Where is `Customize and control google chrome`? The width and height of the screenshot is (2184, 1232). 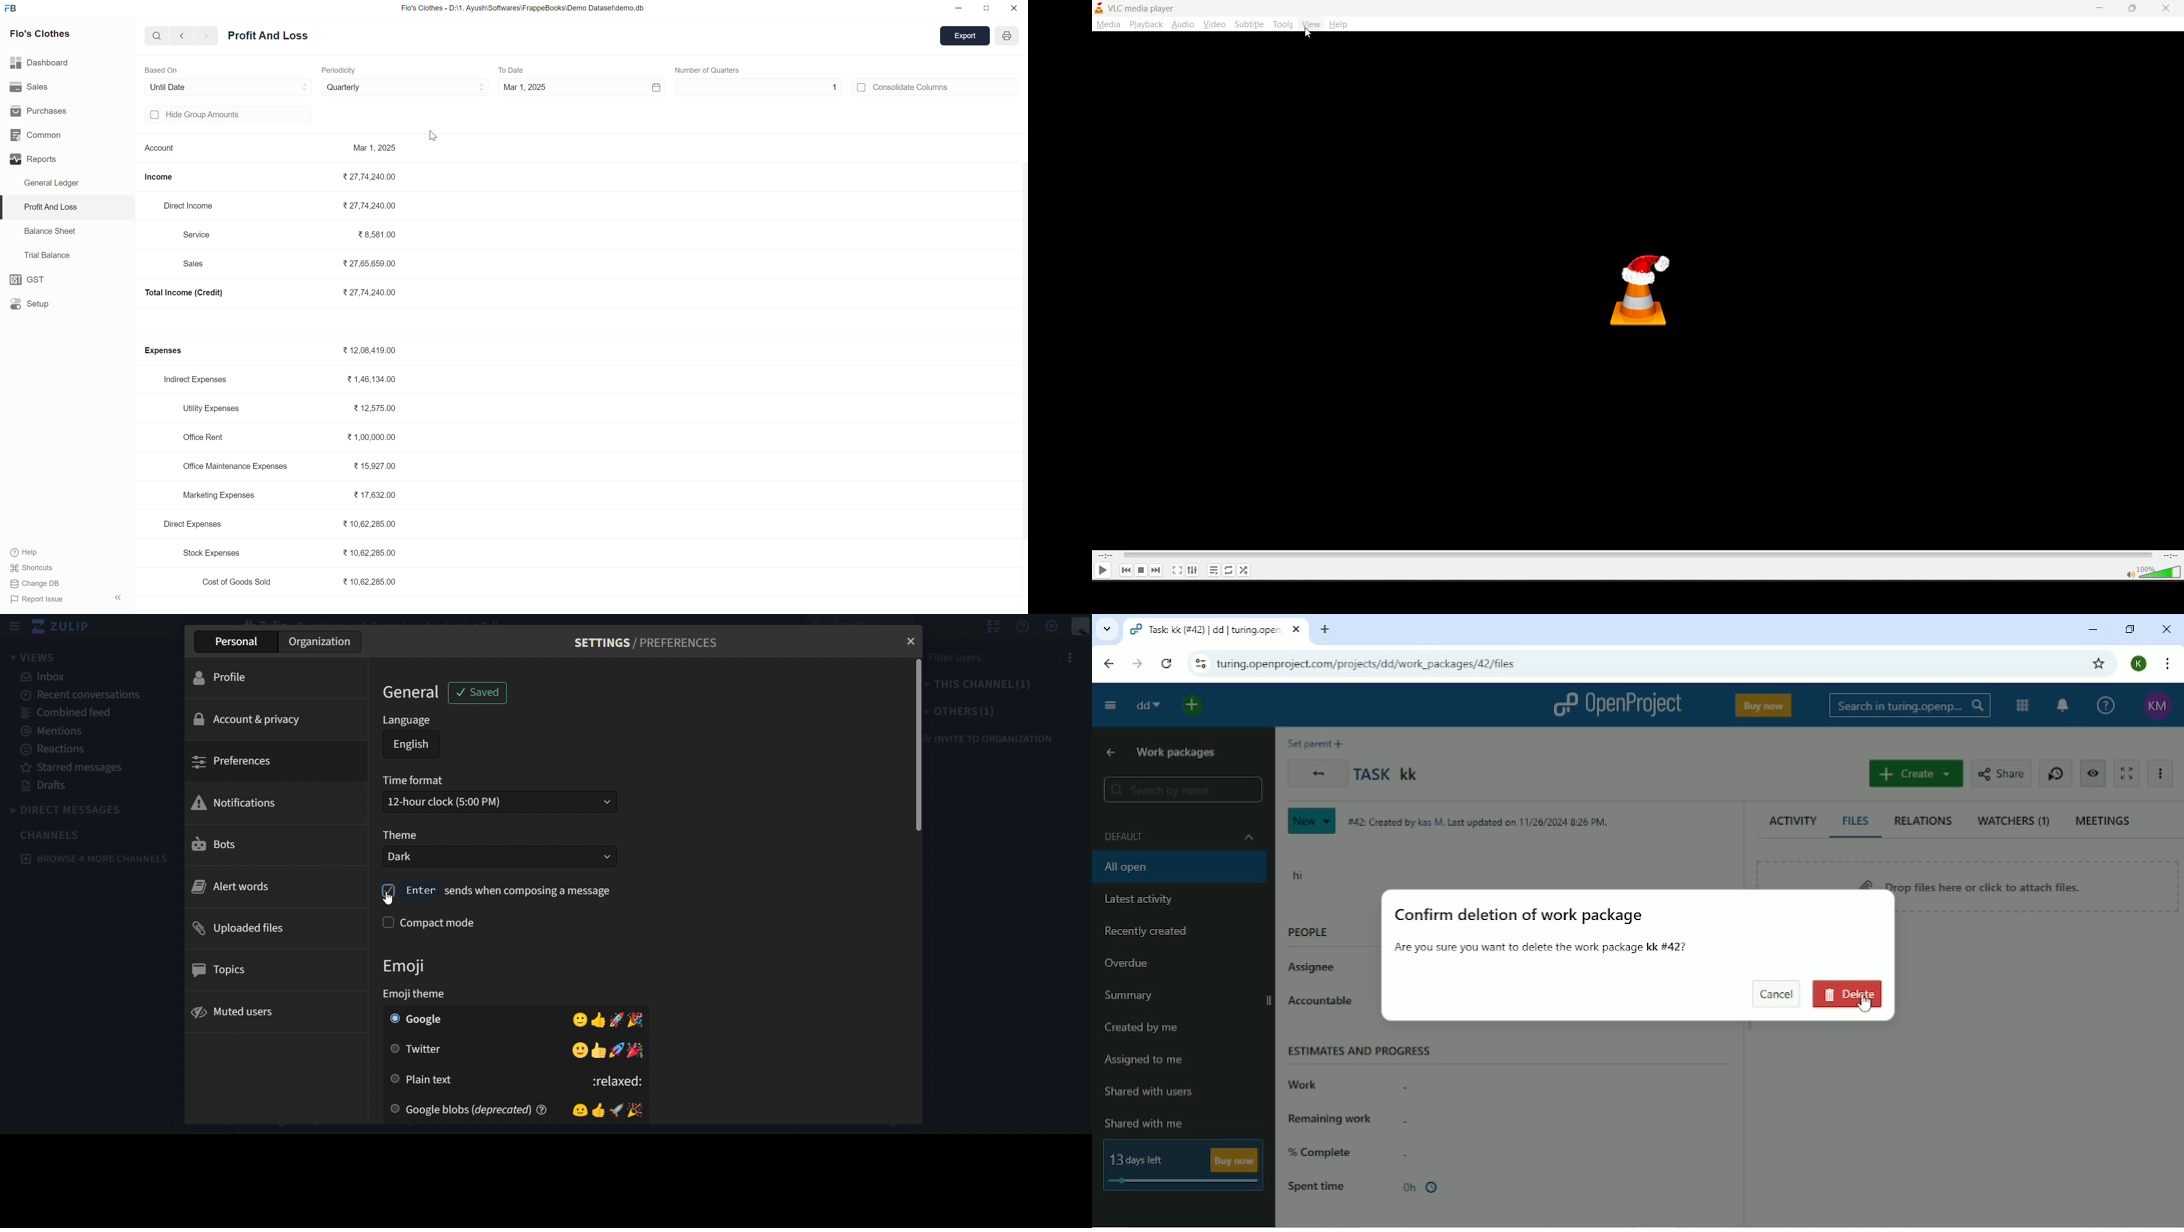
Customize and control google chrome is located at coordinates (2167, 665).